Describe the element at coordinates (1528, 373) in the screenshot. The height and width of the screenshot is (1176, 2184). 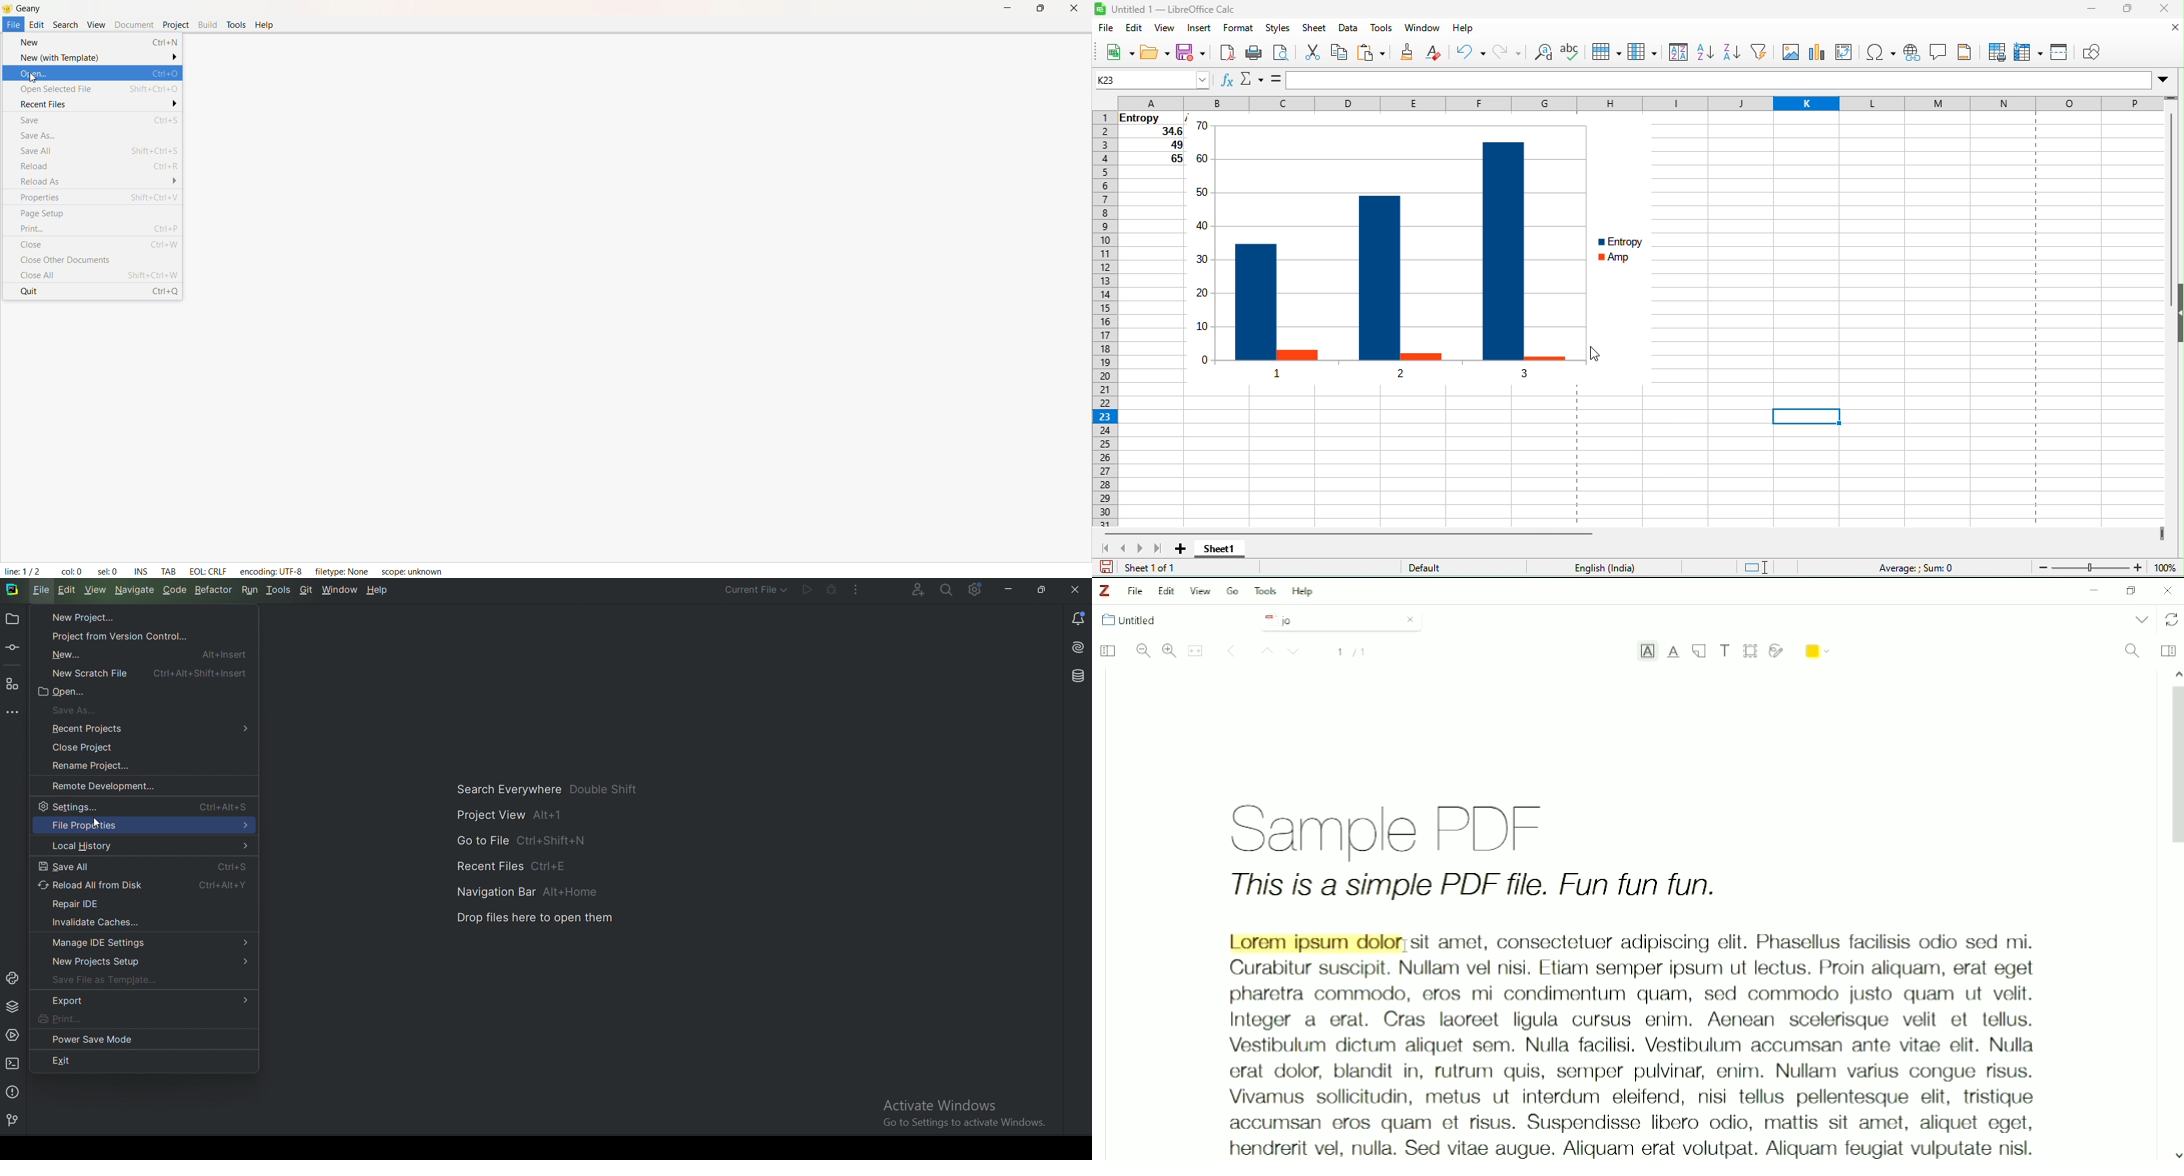
I see `3` at that location.